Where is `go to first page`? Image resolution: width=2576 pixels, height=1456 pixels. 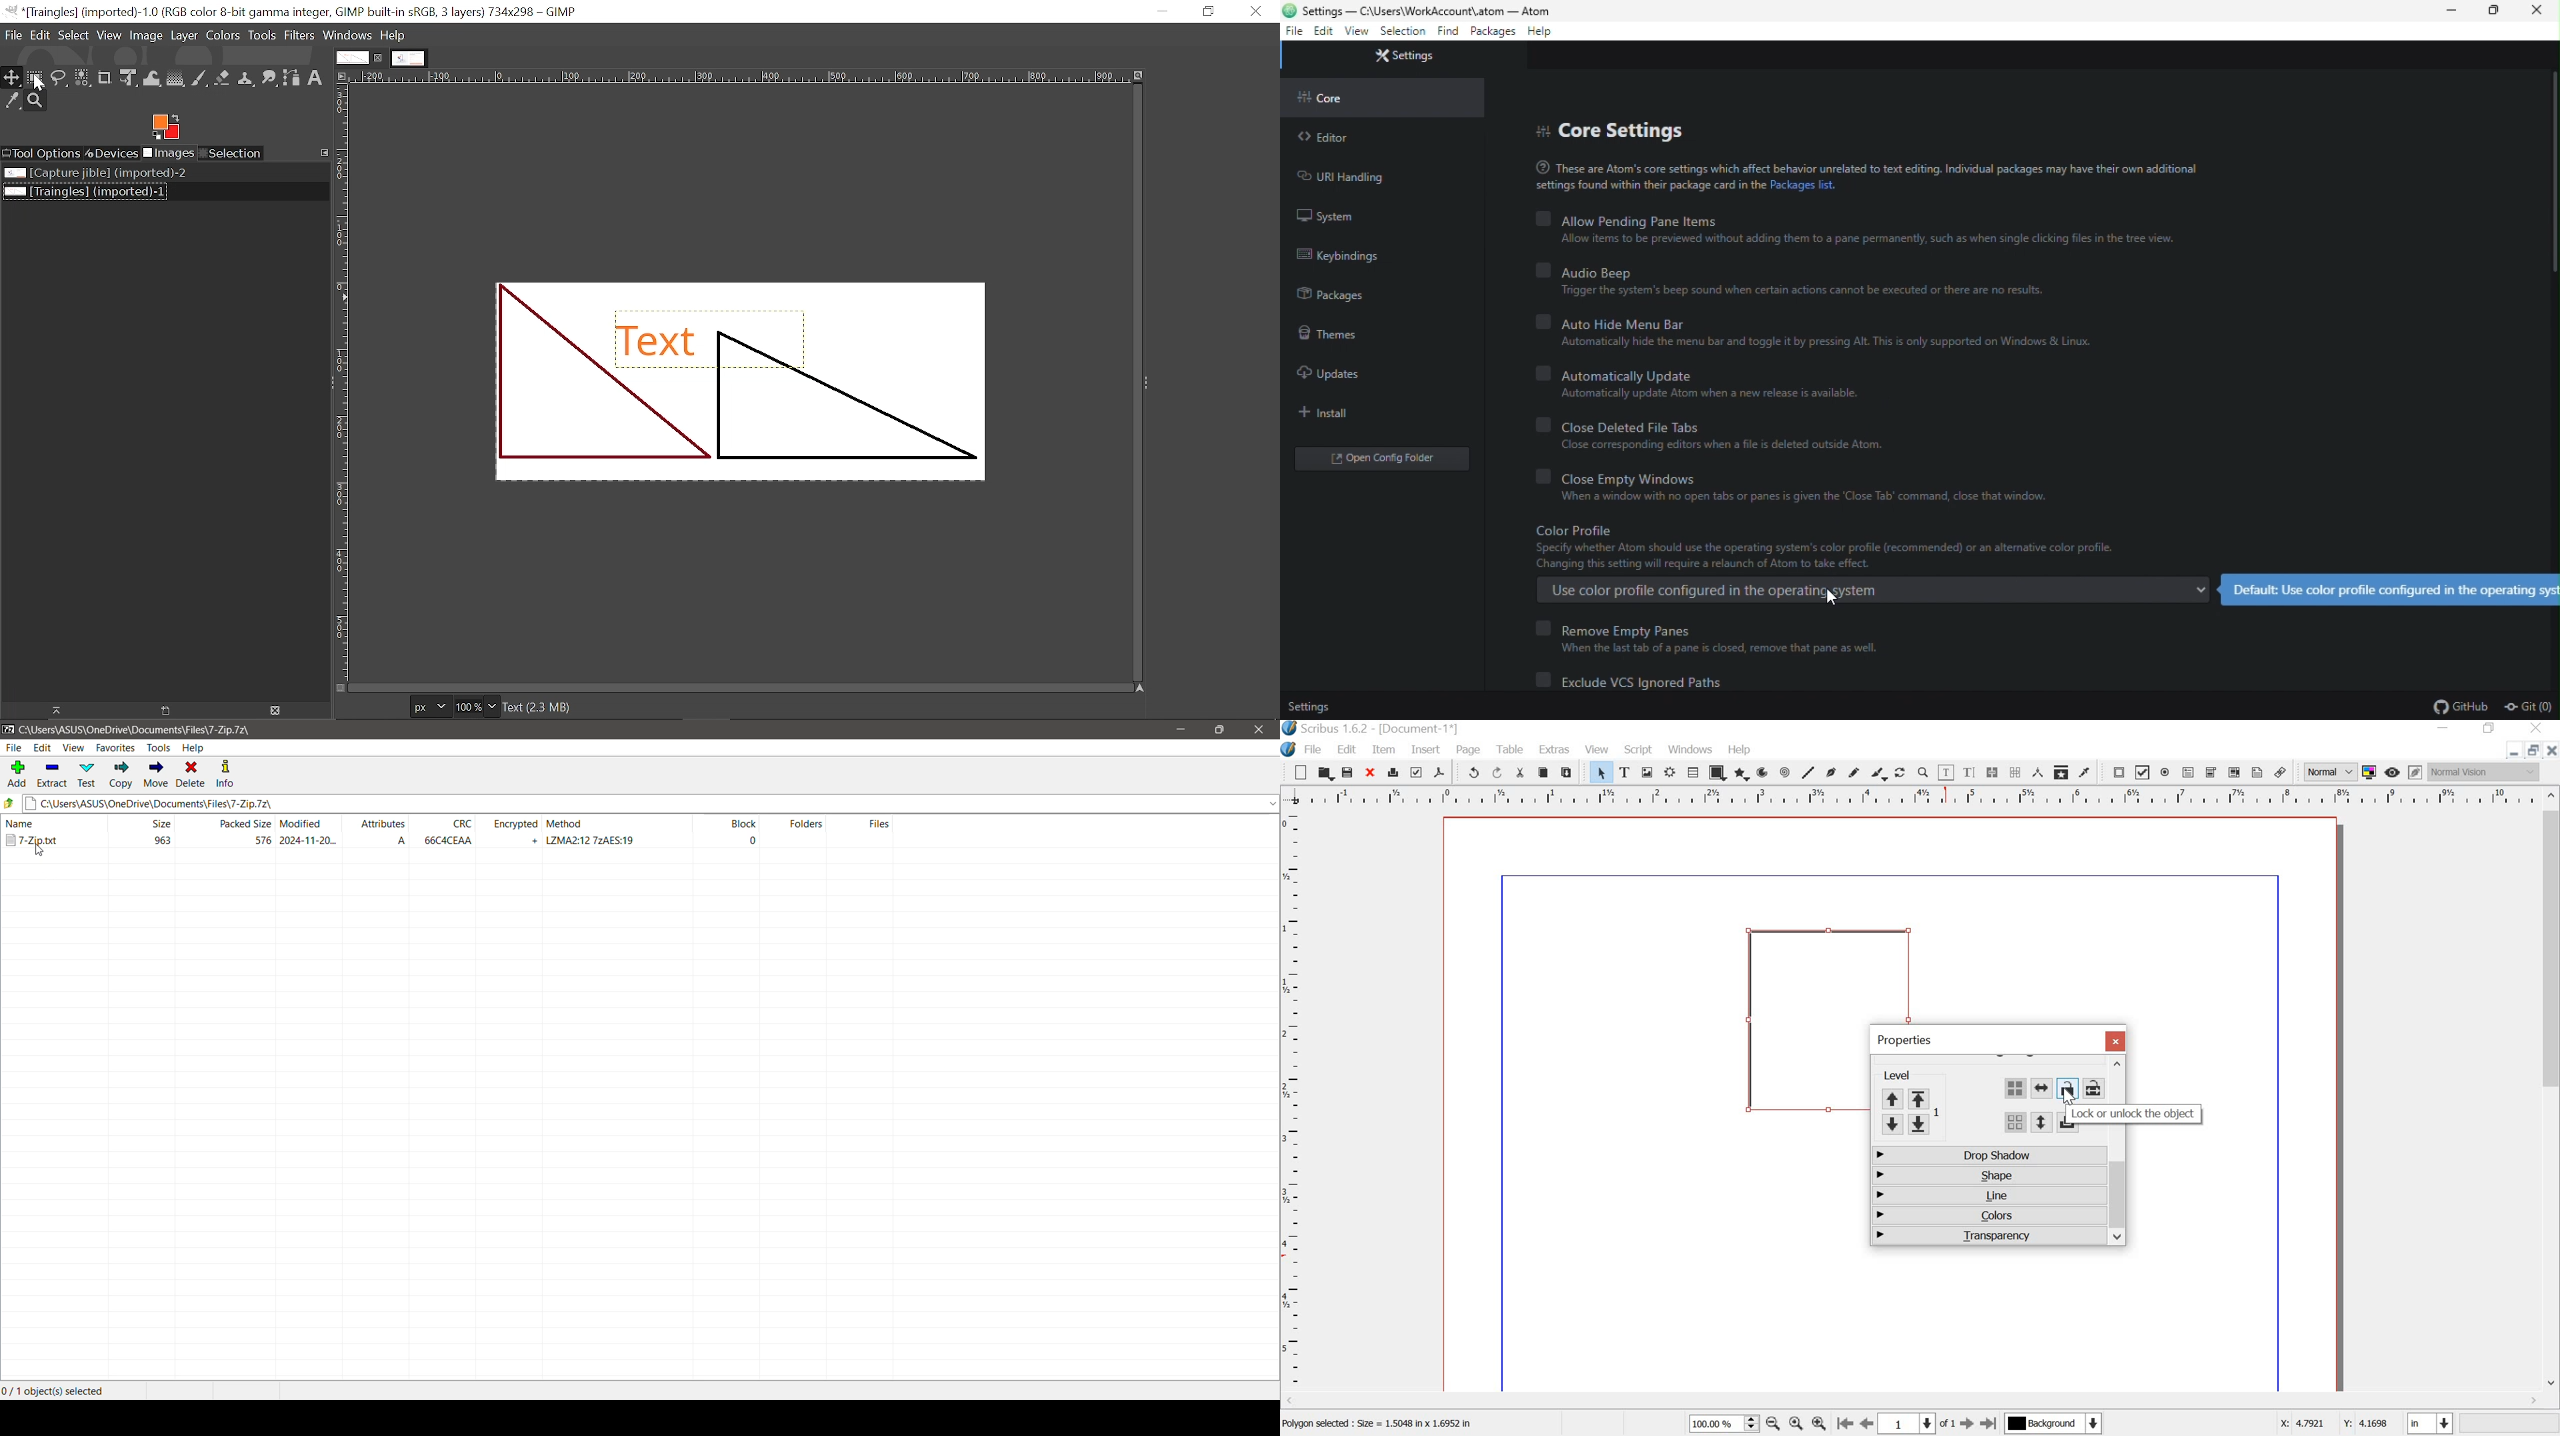
go to first page is located at coordinates (1845, 1423).